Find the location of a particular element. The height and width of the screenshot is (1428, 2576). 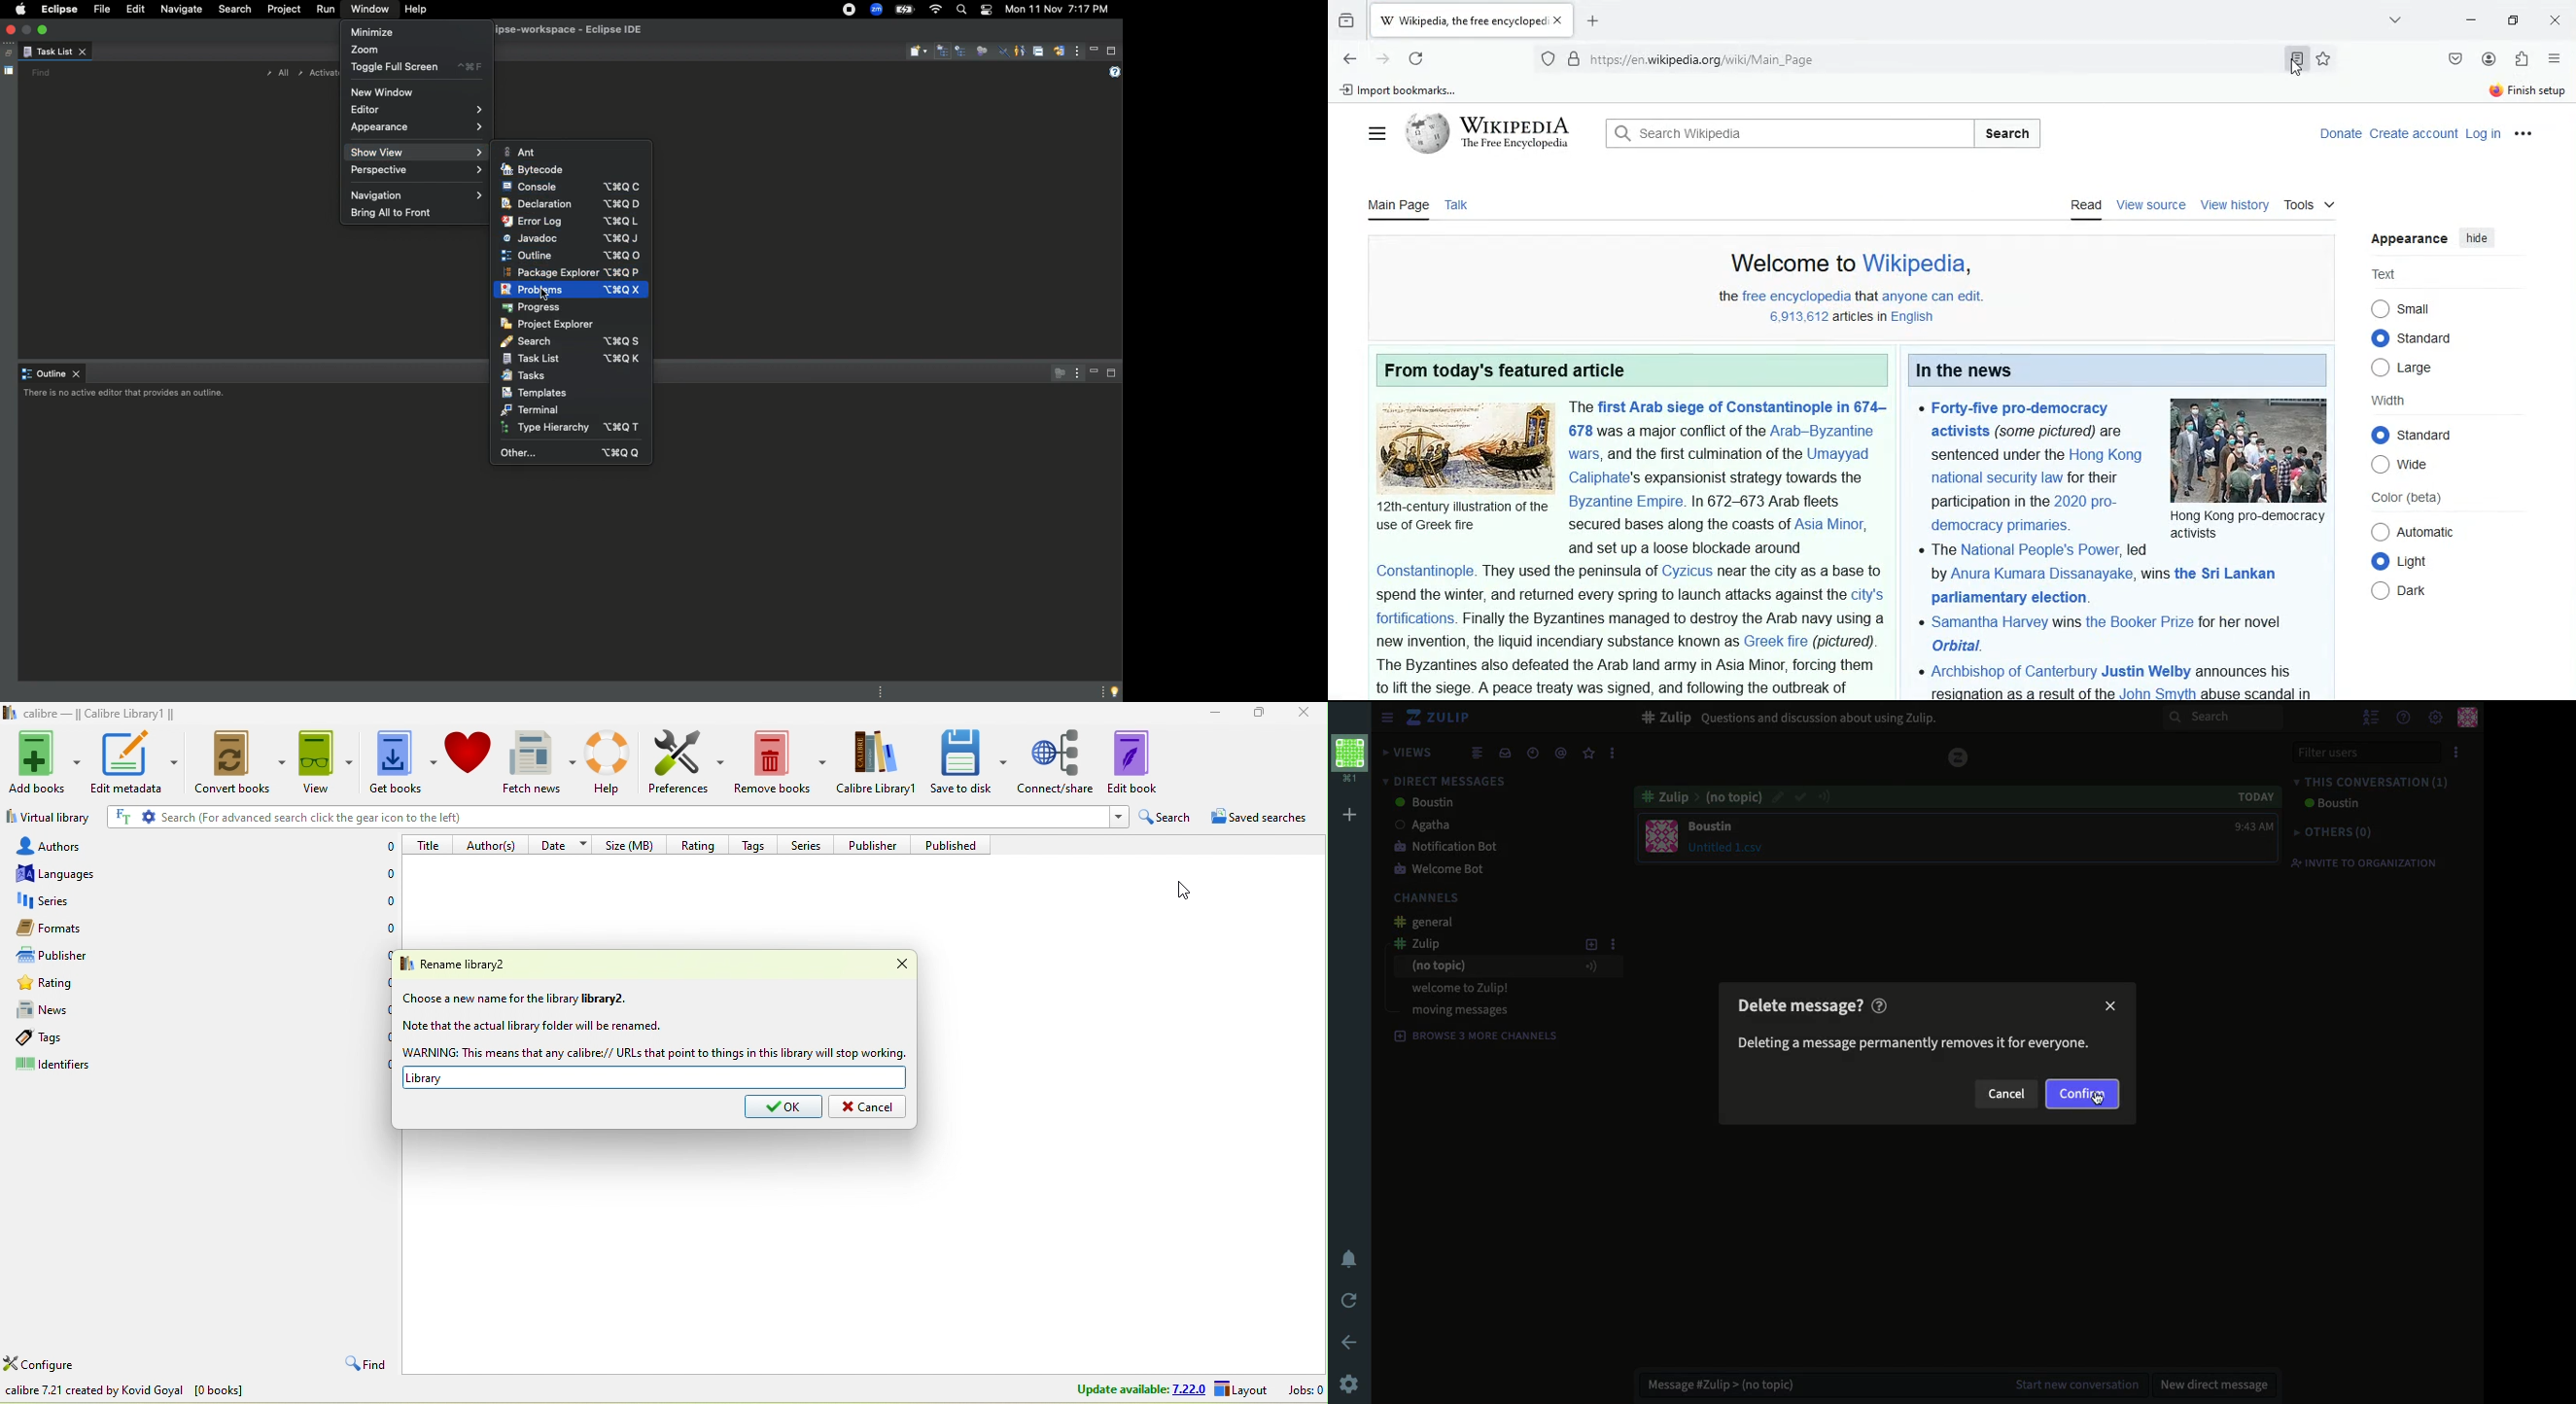

hide is located at coordinates (2481, 239).